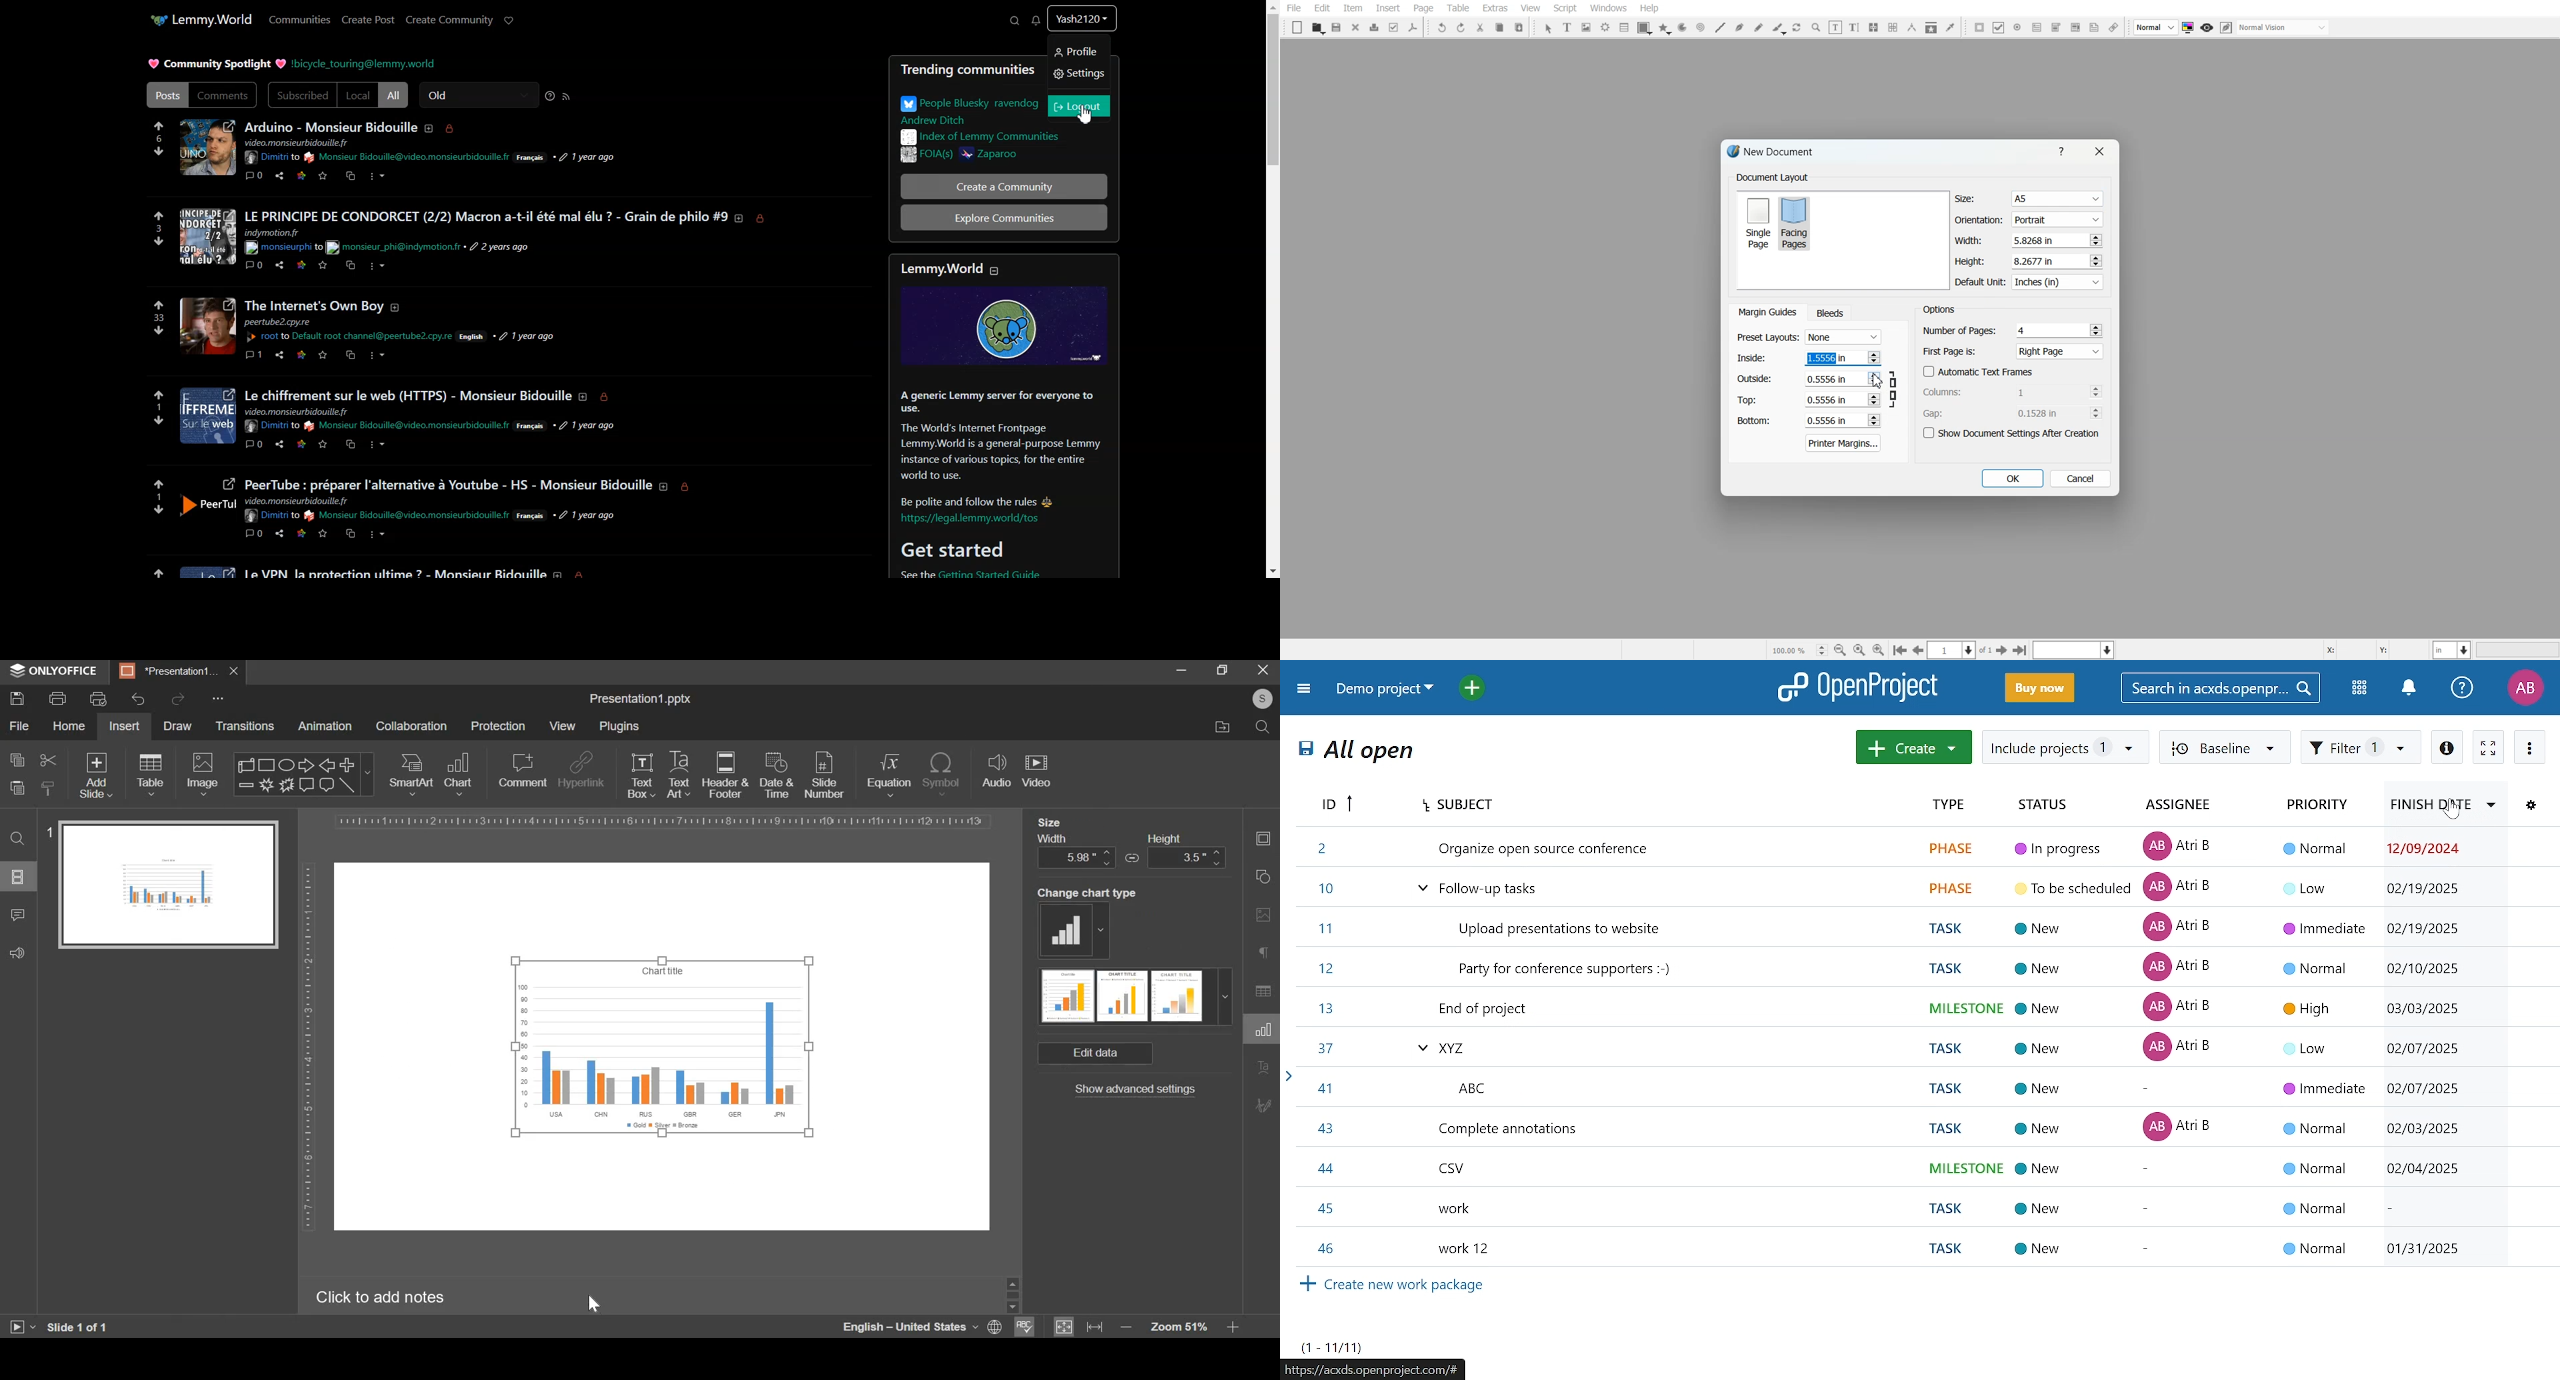 The height and width of the screenshot is (1400, 2576). Describe the element at coordinates (1317, 28) in the screenshot. I see `Open` at that location.